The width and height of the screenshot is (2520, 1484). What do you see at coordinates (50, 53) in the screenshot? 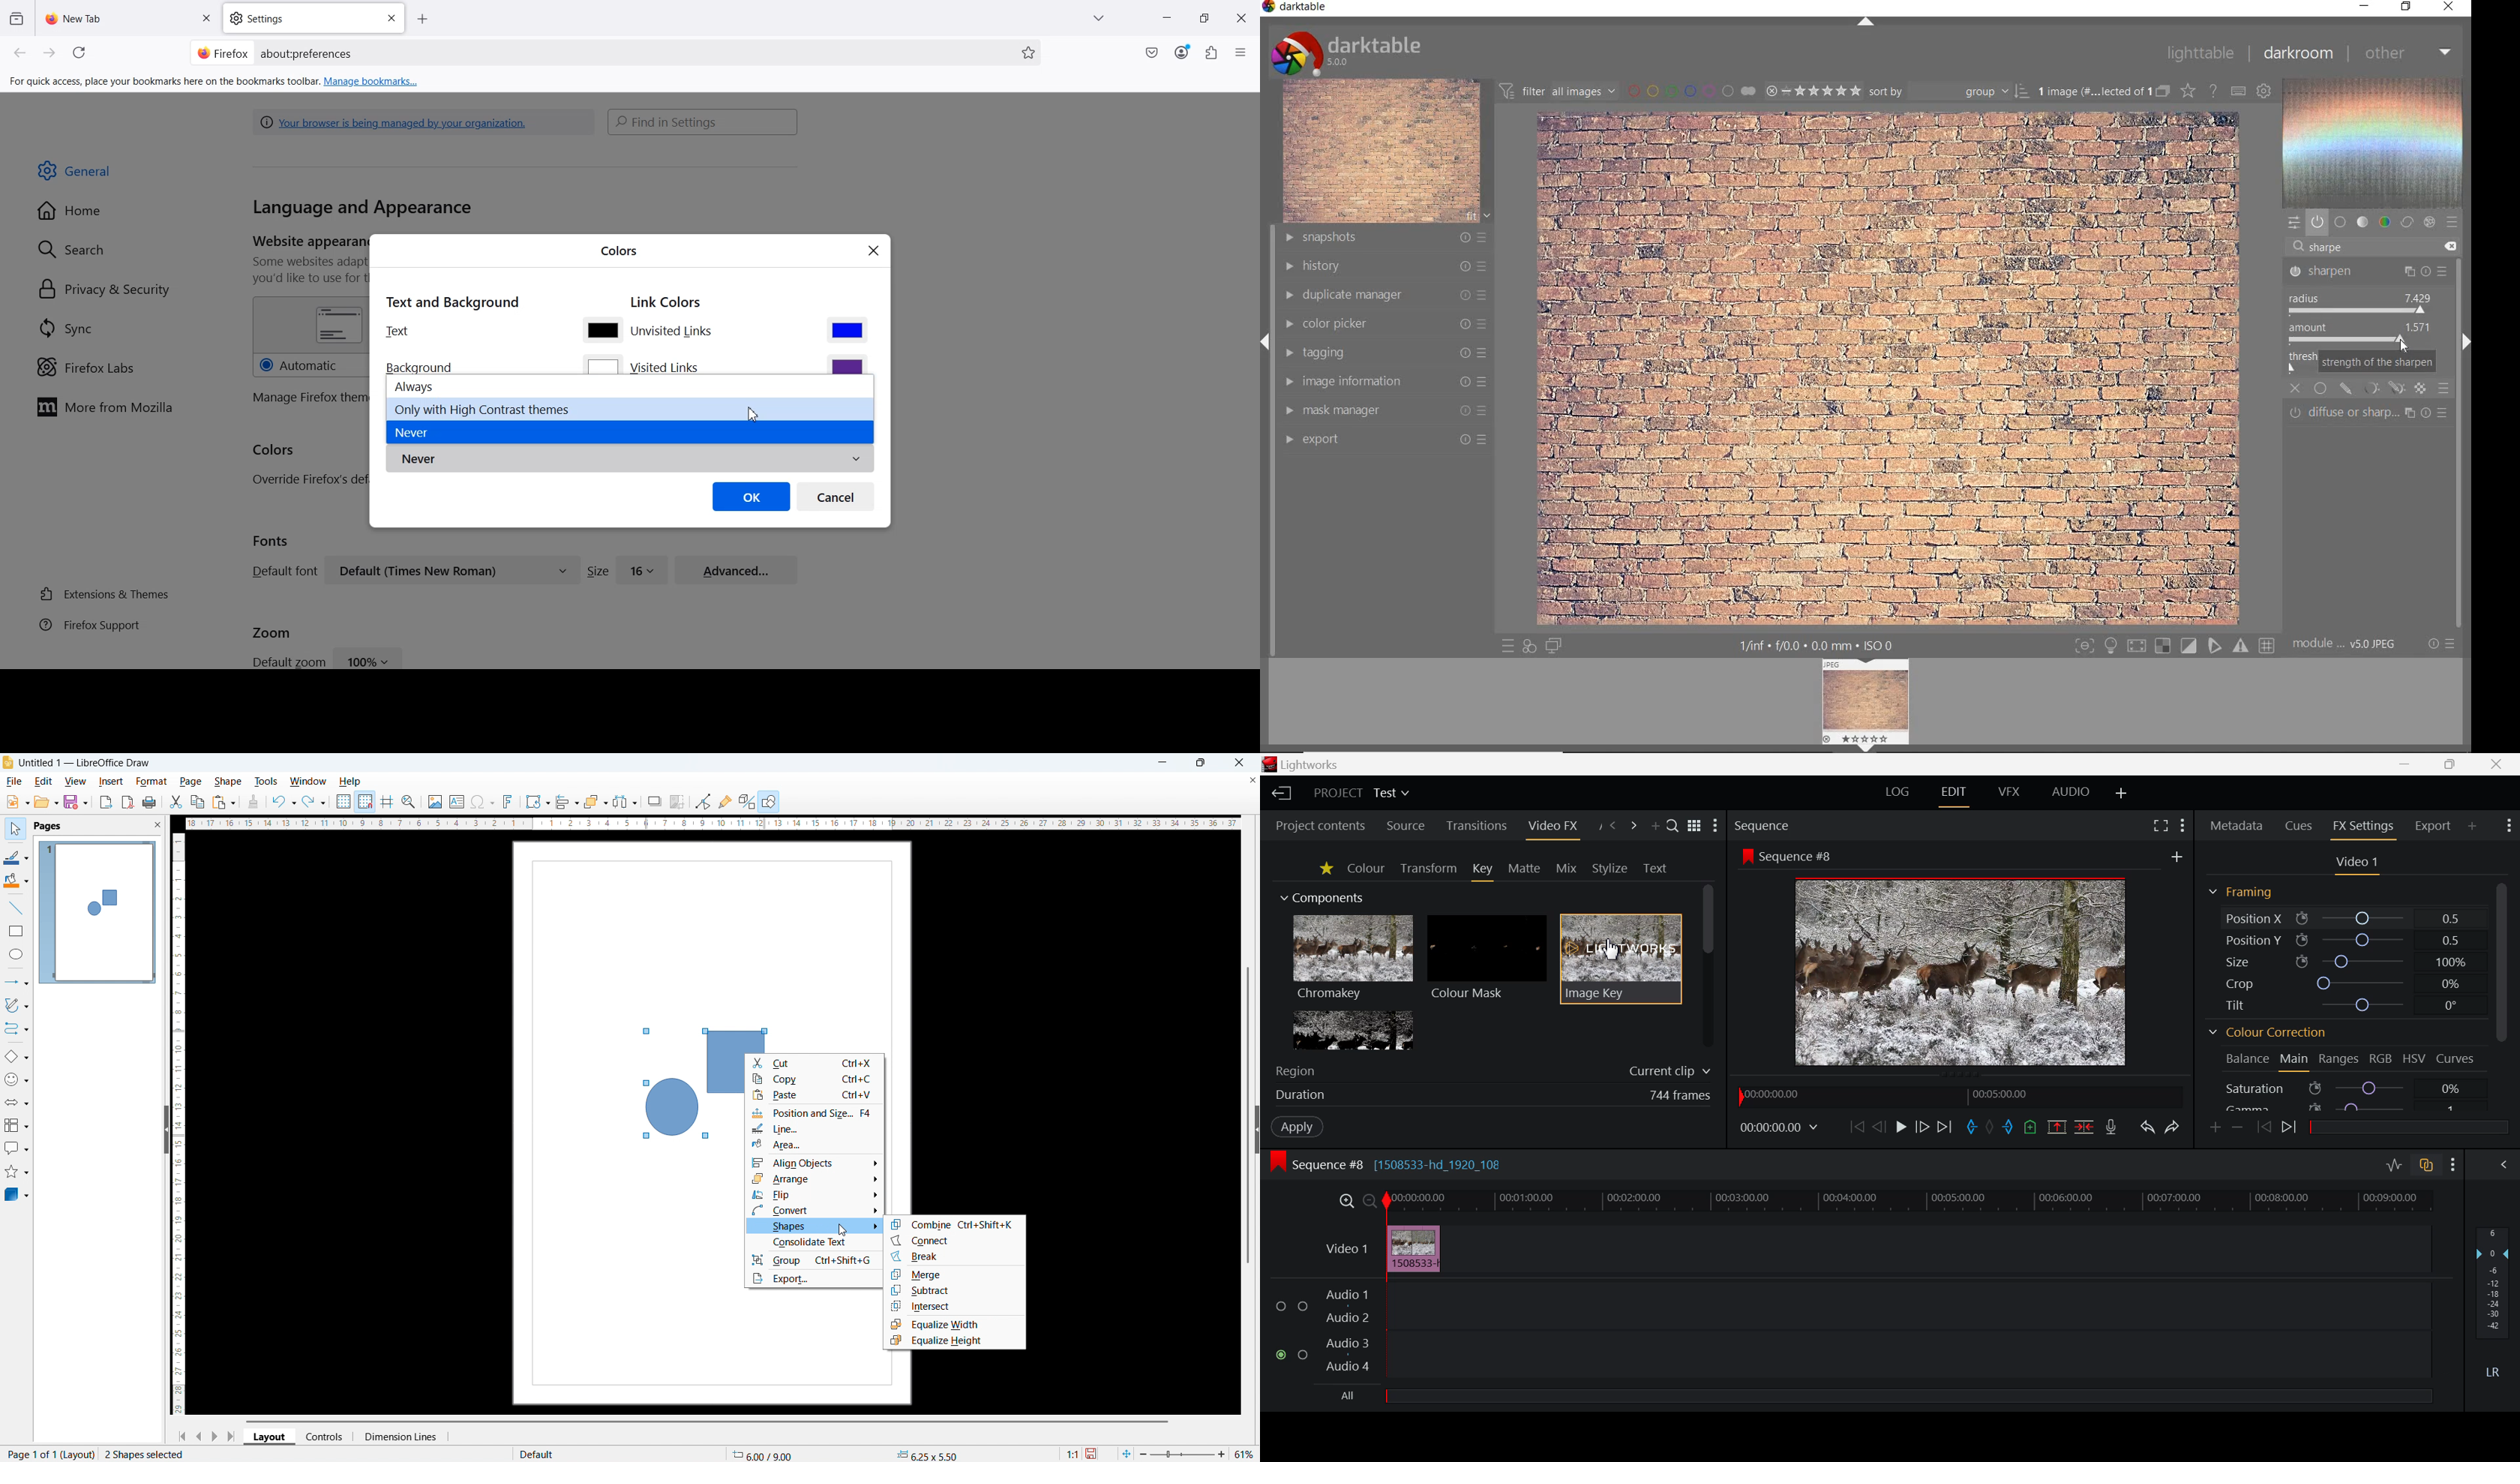
I see `Forward` at bounding box center [50, 53].